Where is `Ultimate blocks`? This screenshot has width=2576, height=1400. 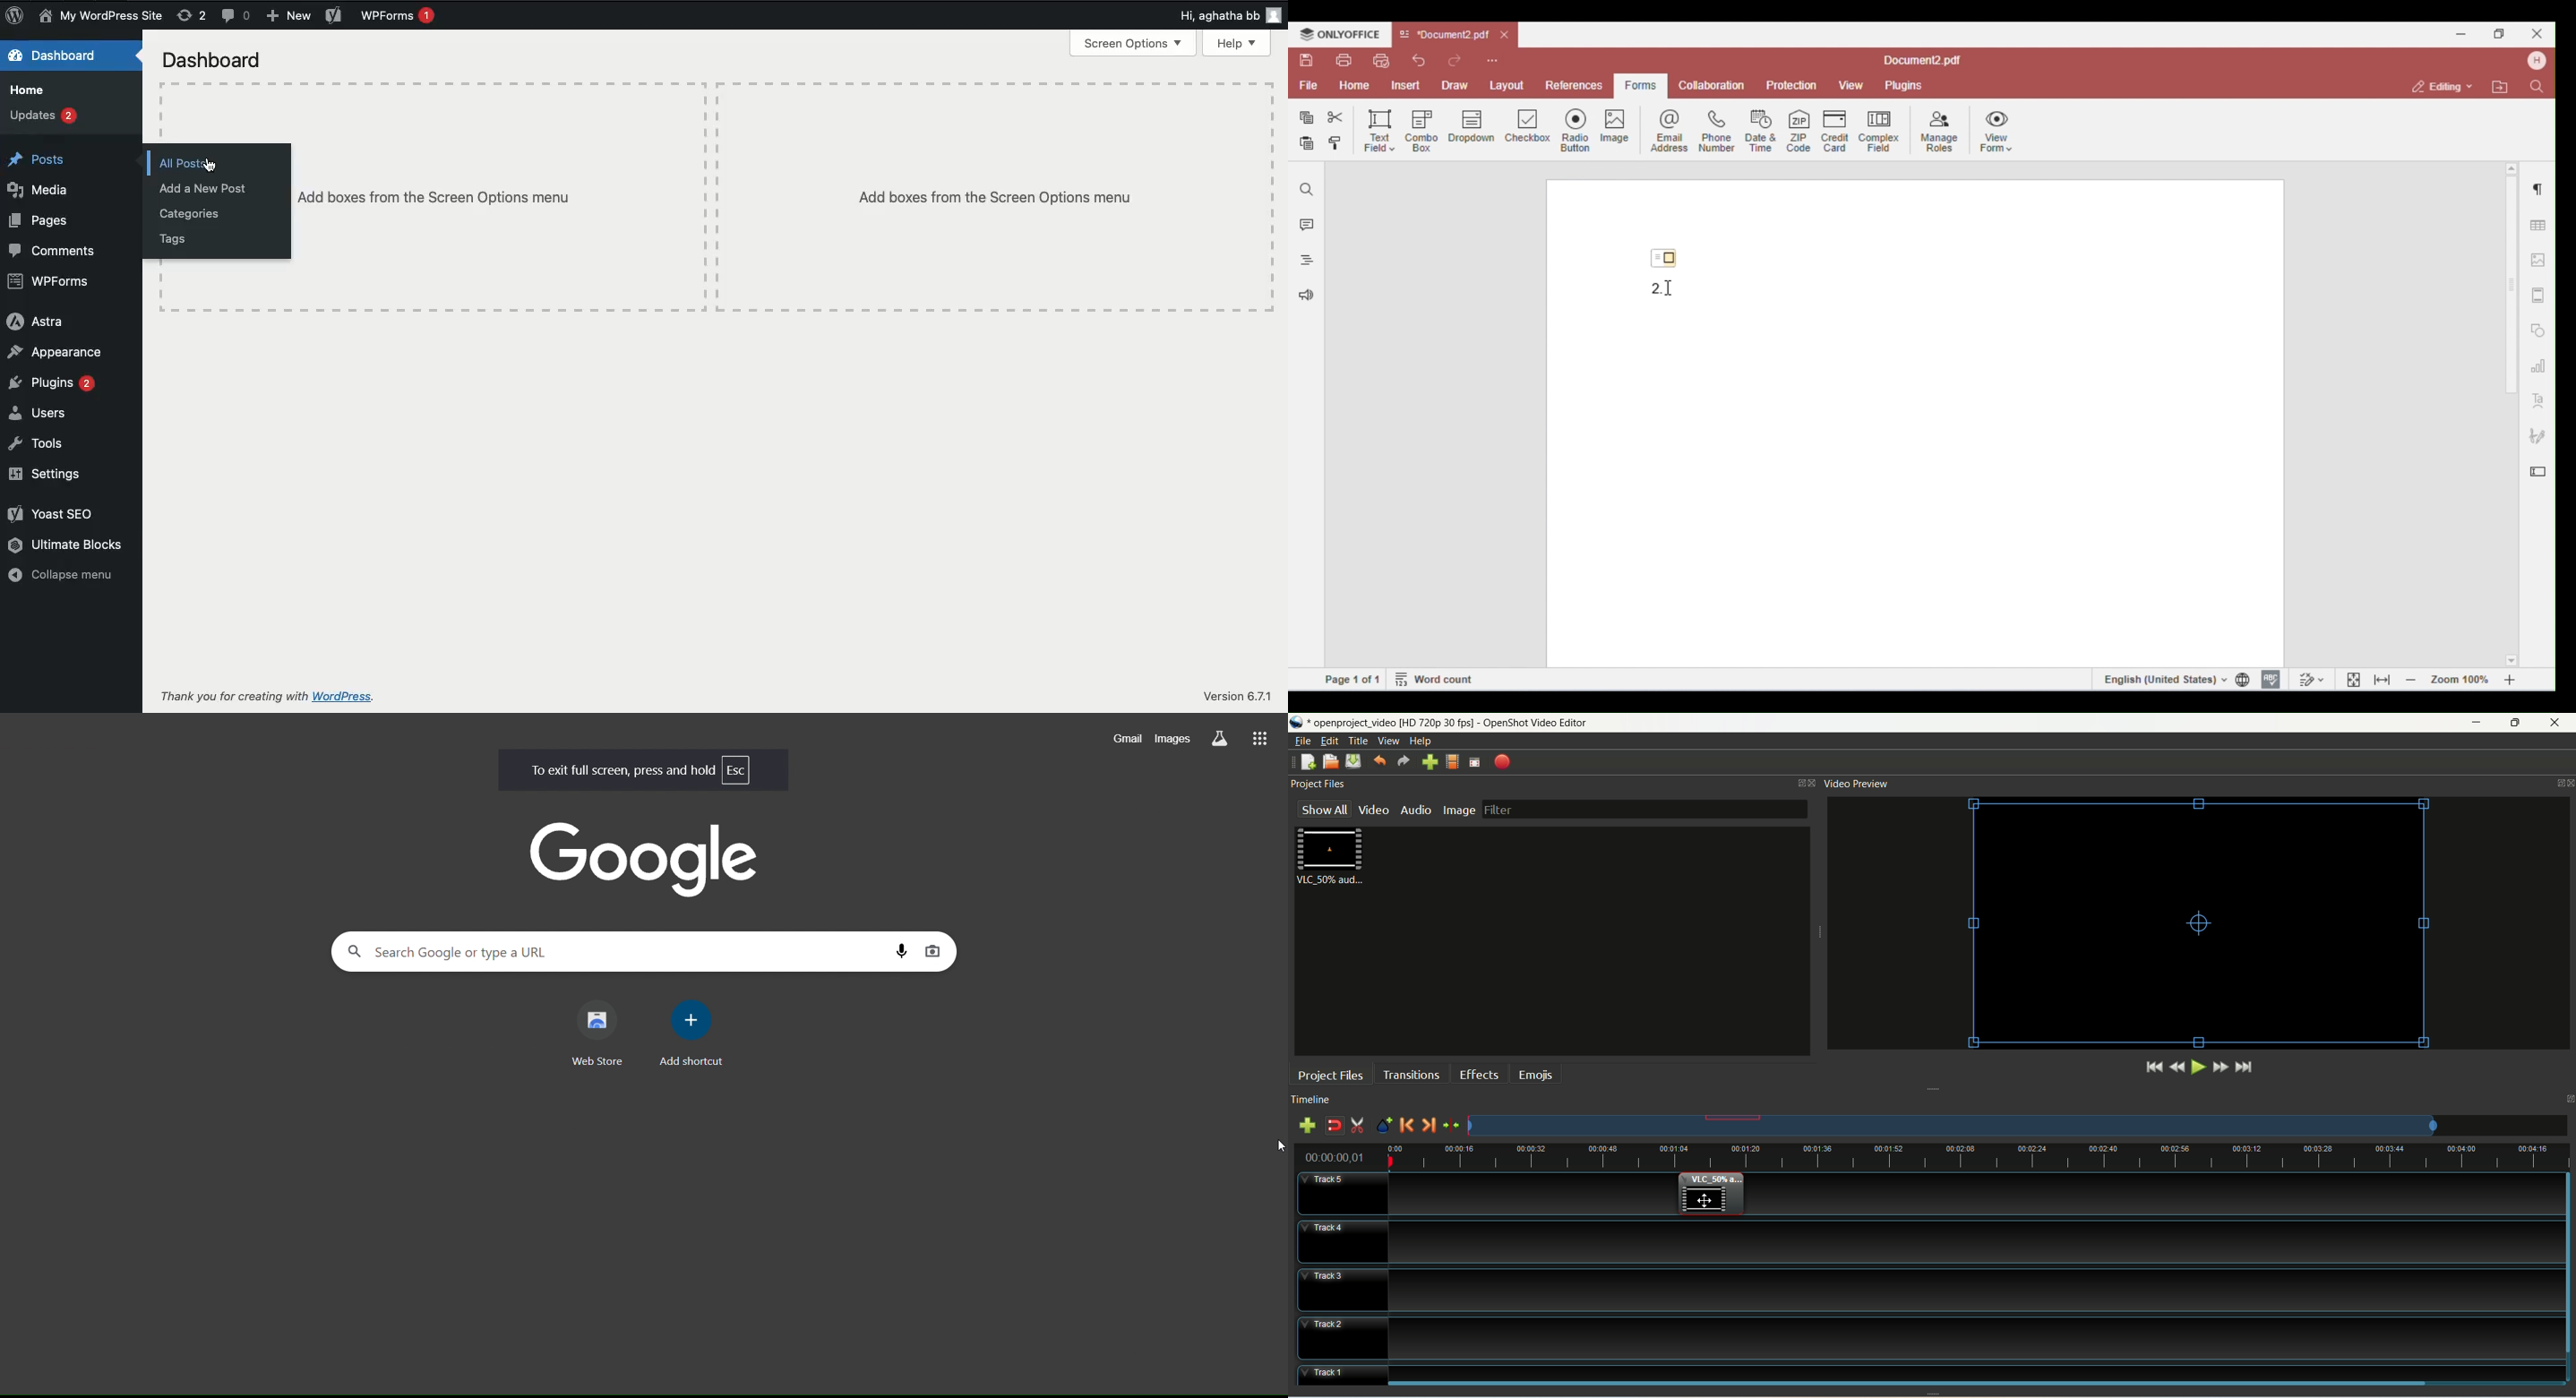
Ultimate blocks is located at coordinates (65, 545).